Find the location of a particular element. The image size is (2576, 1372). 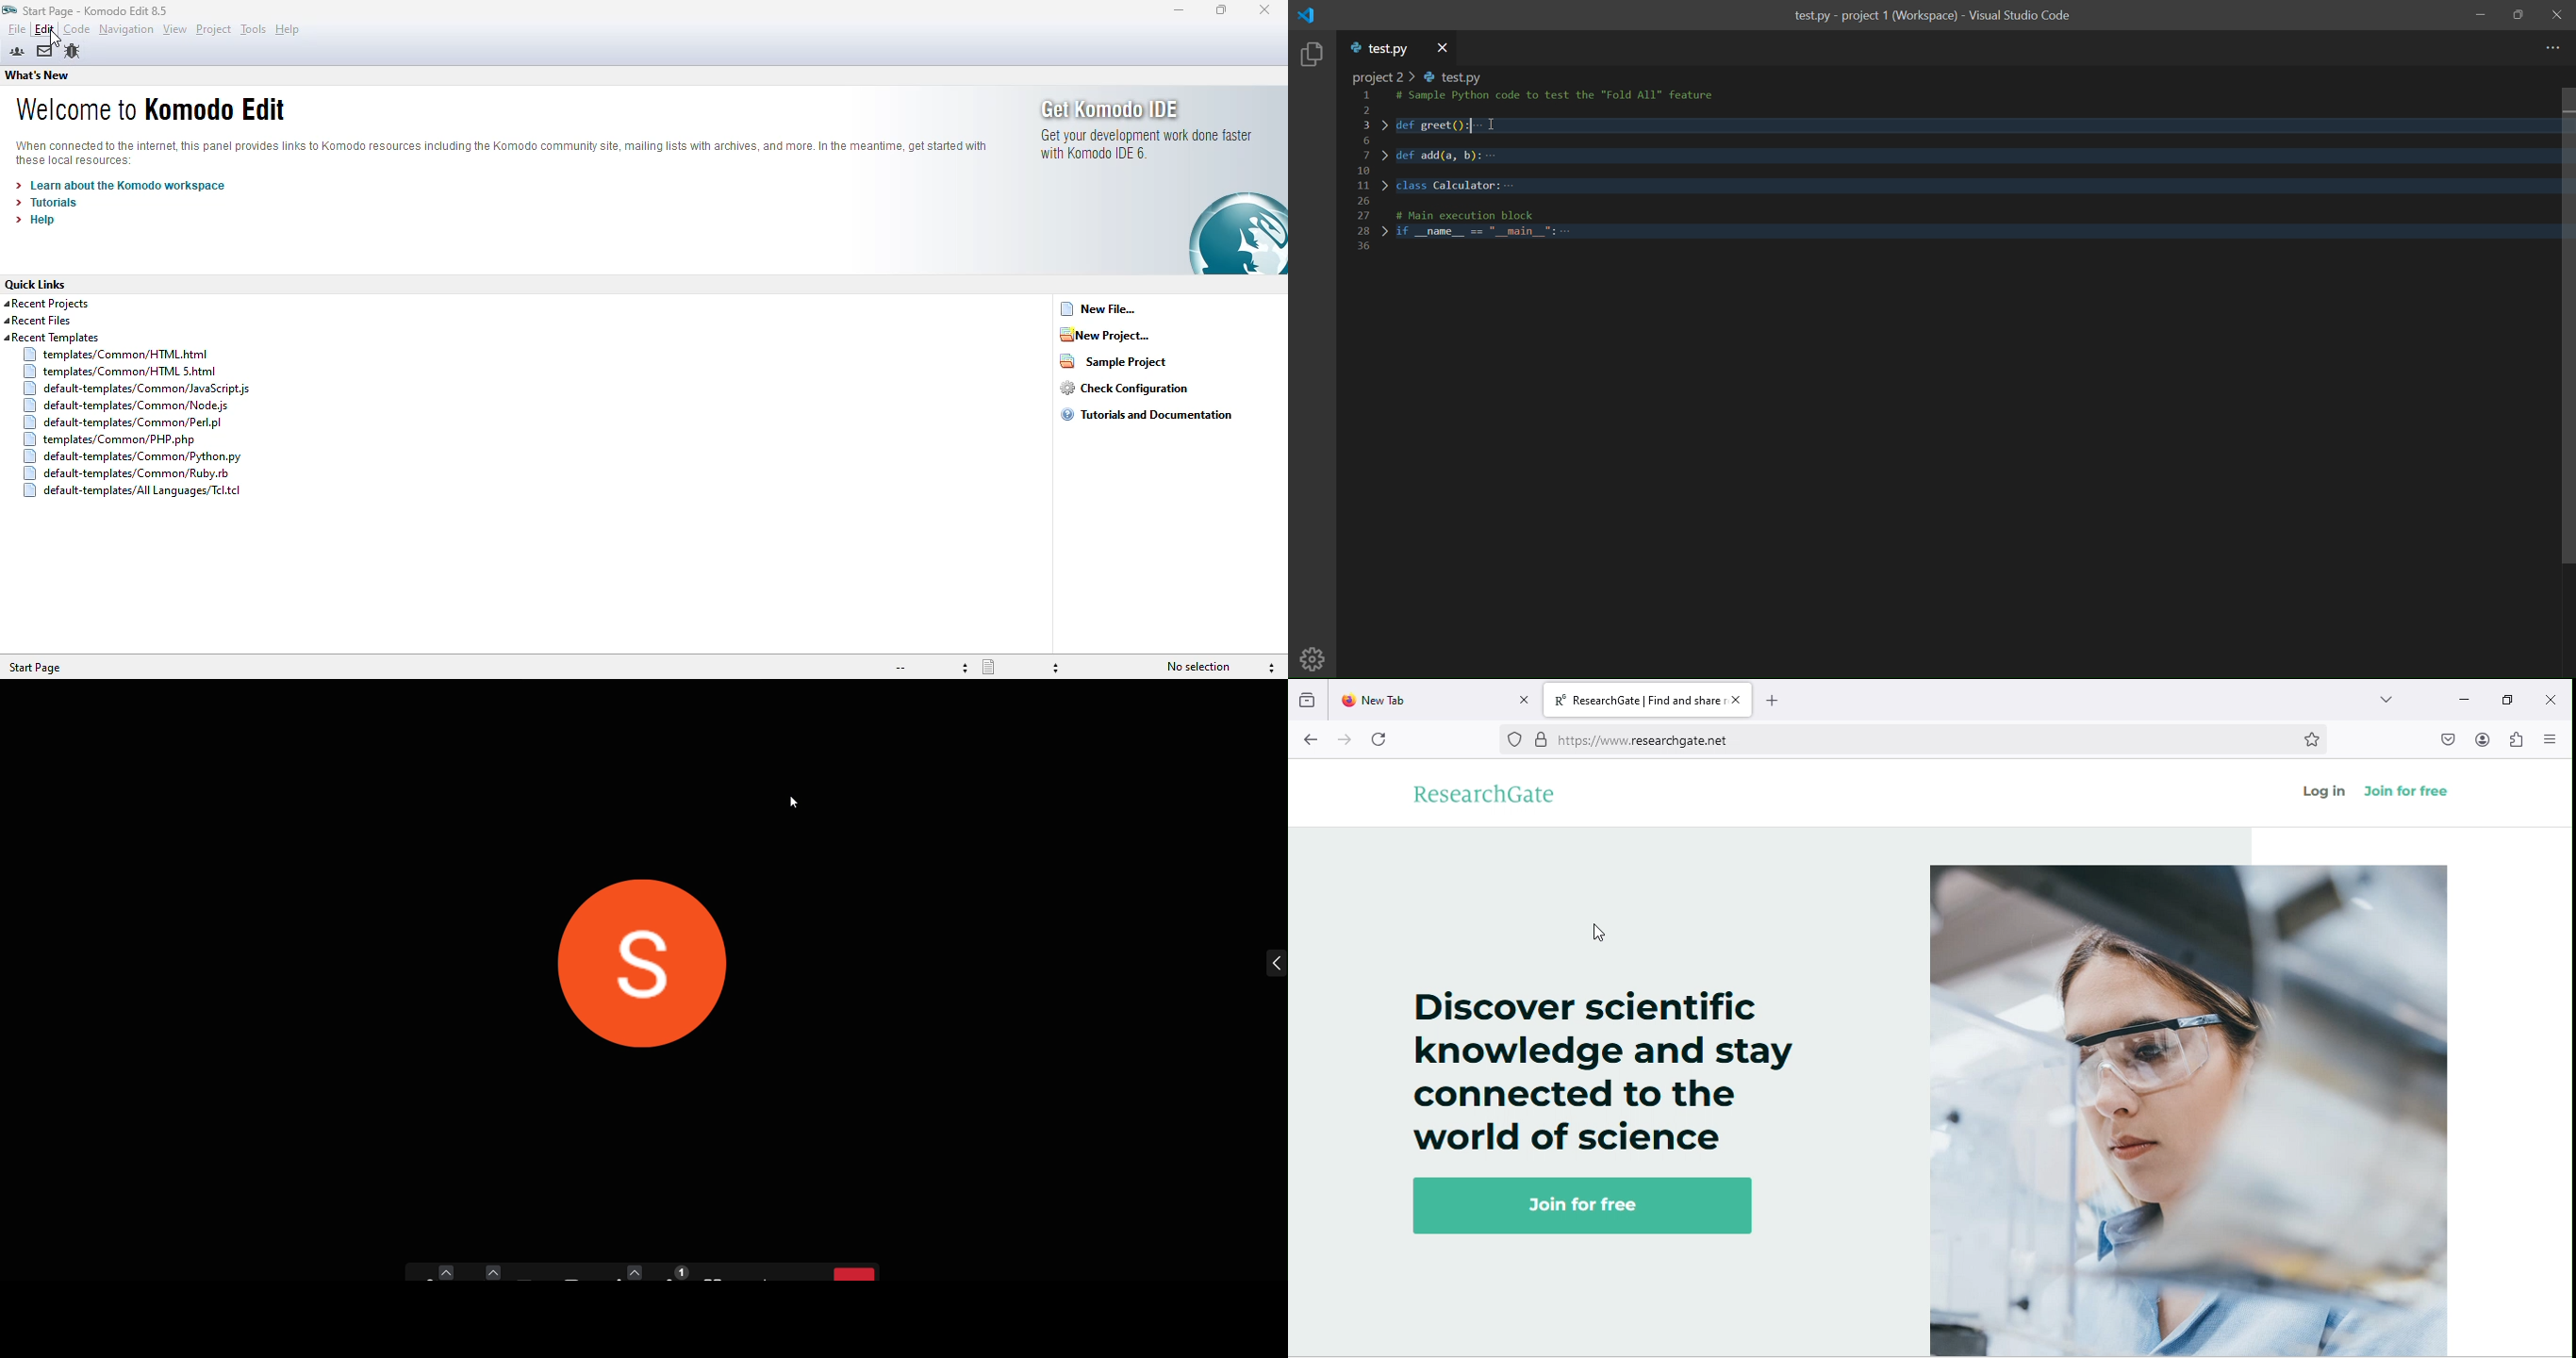

cursor is located at coordinates (789, 799).